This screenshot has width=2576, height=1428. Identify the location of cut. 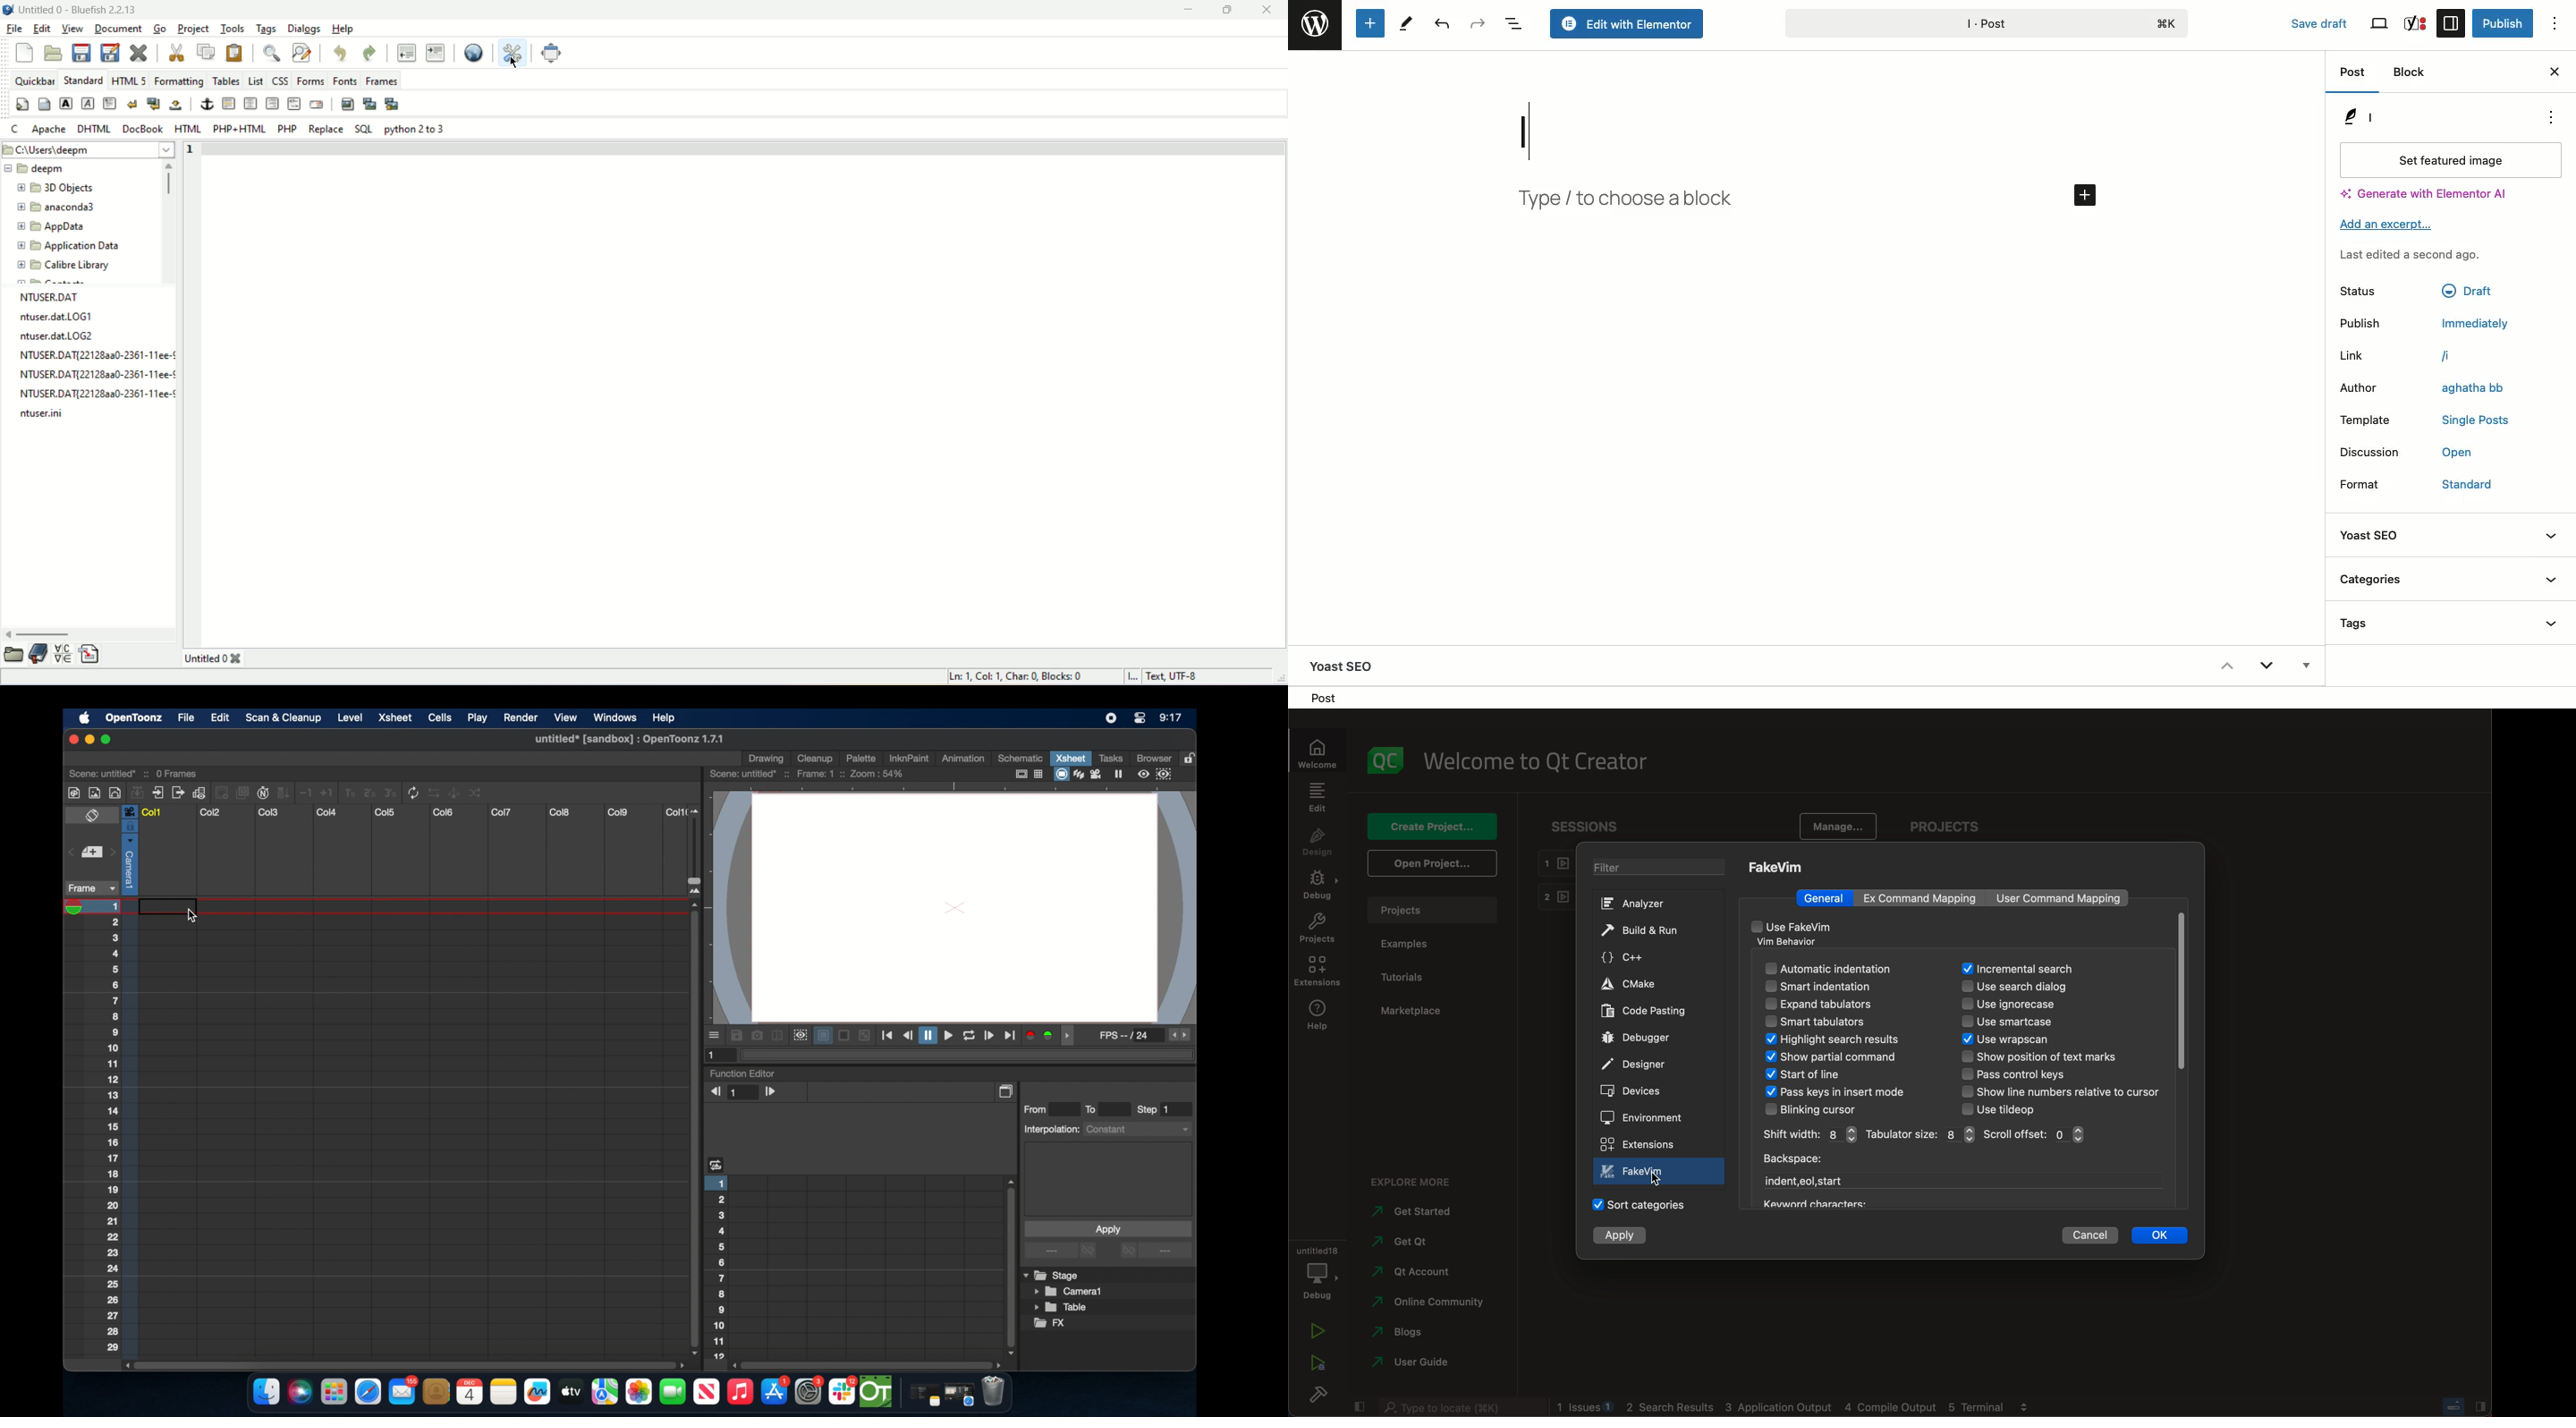
(176, 53).